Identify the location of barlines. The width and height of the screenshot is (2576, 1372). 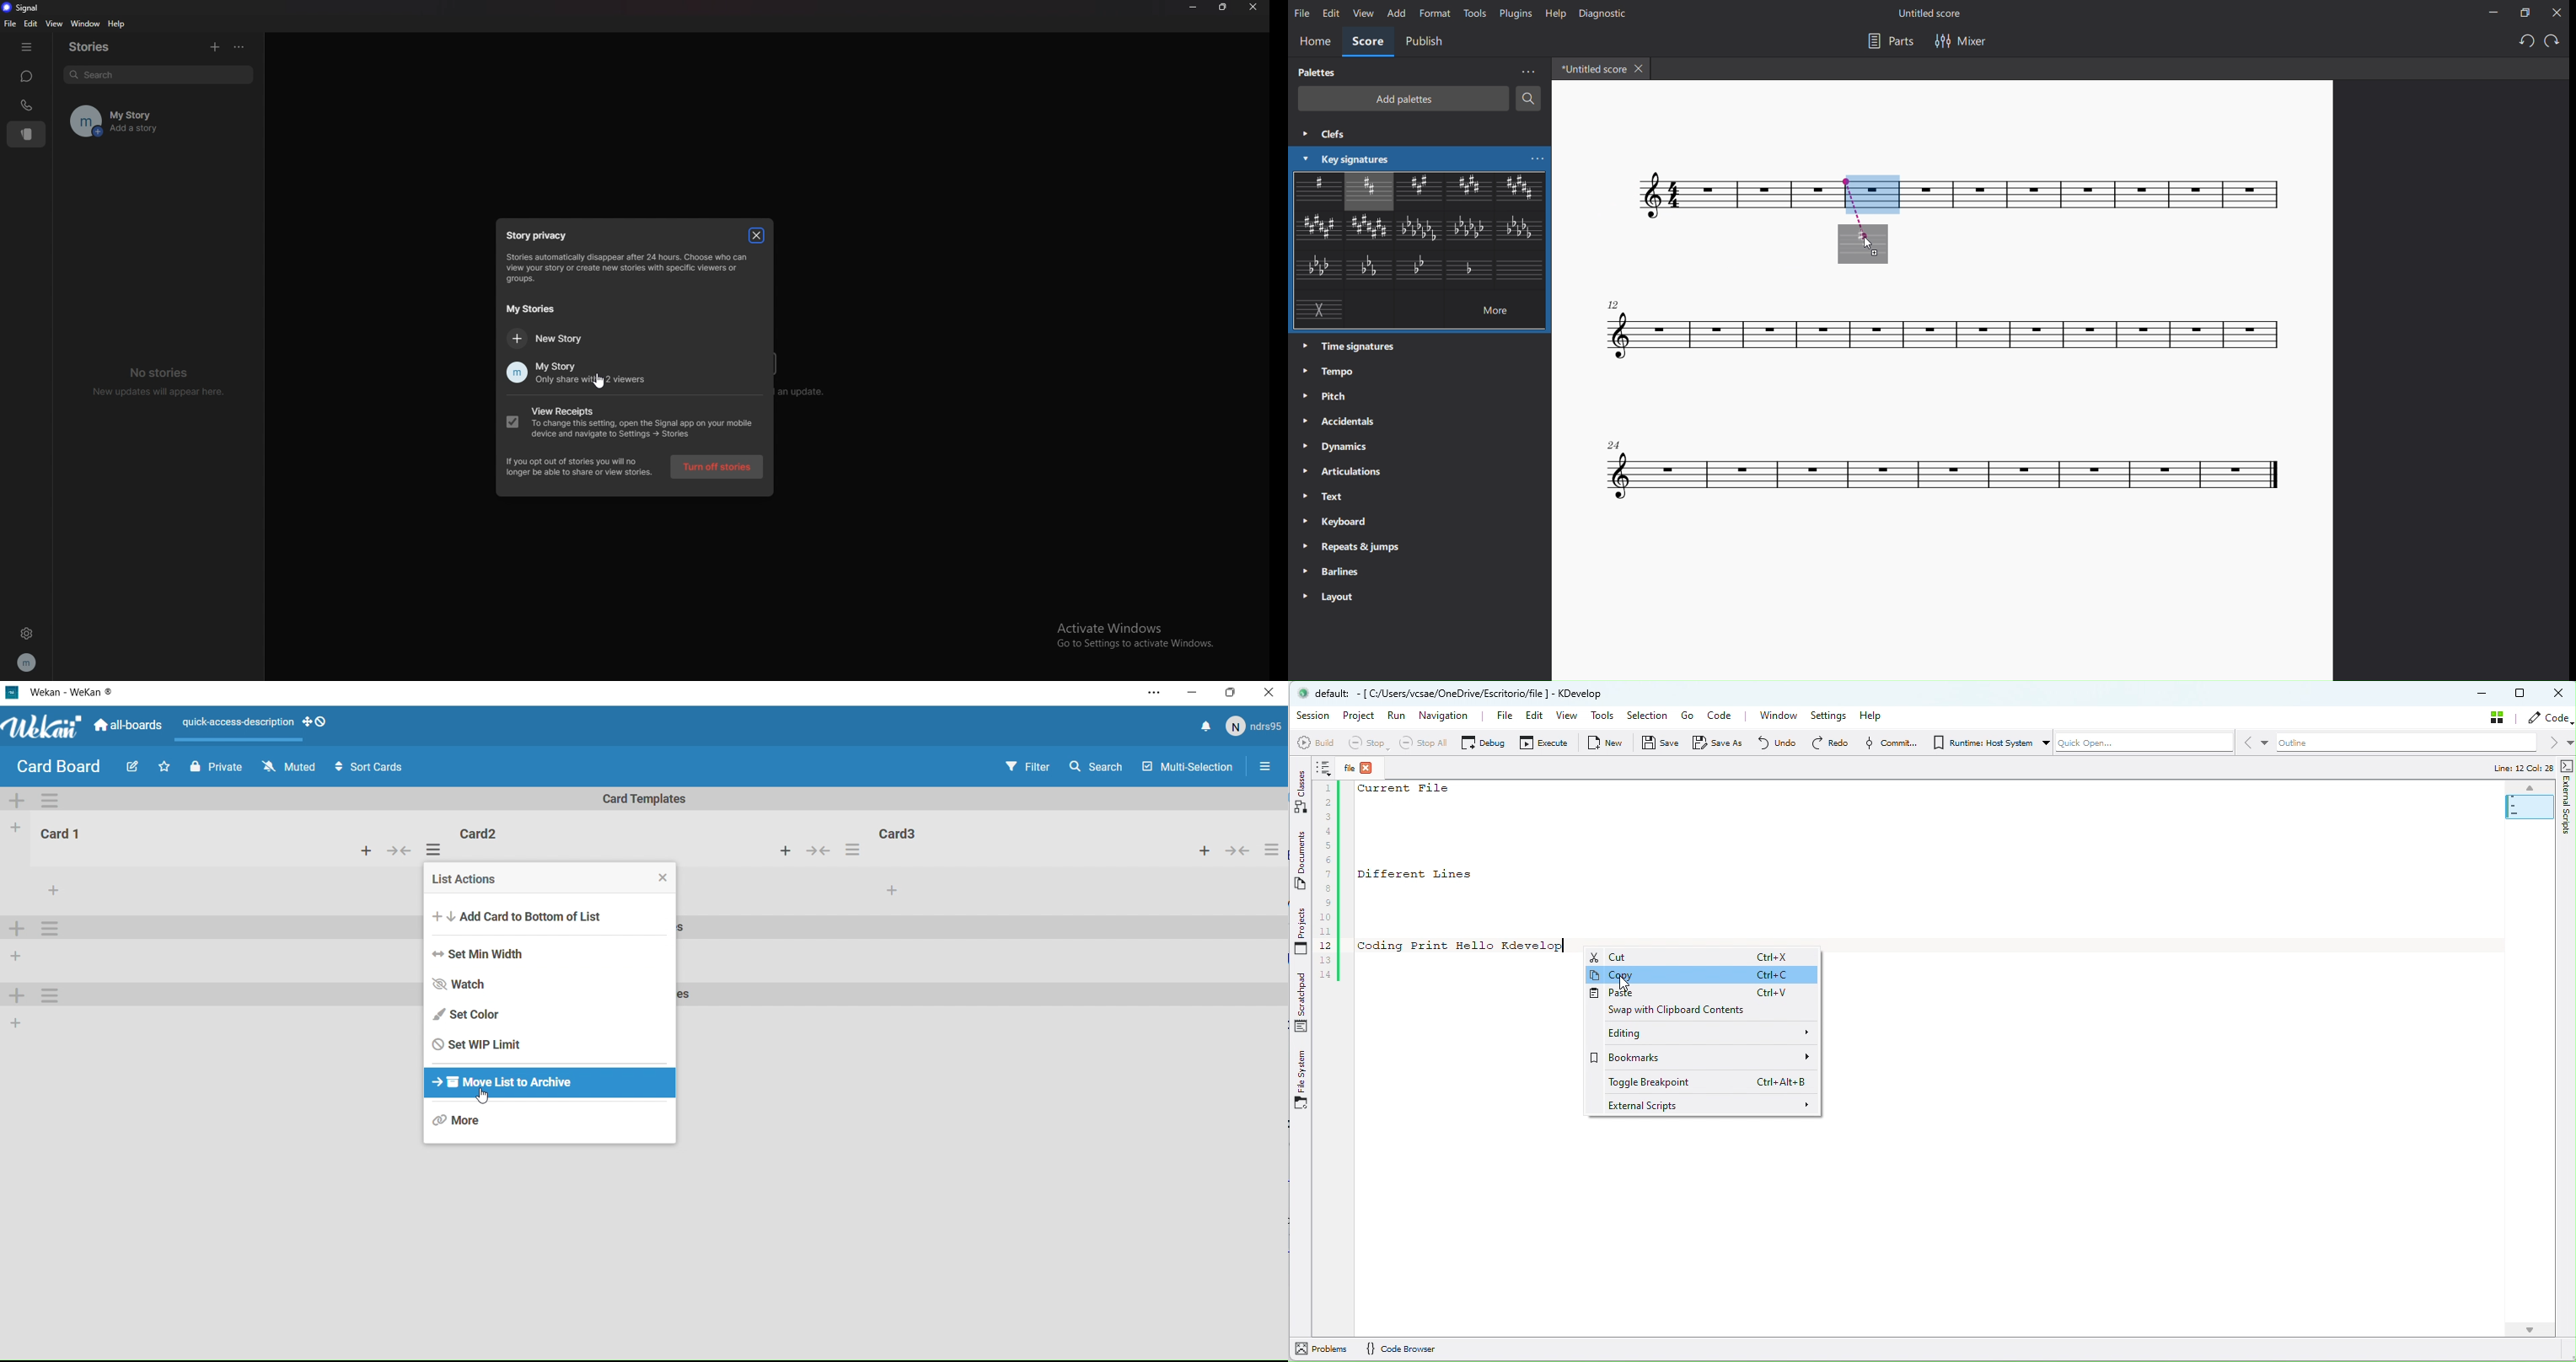
(1331, 572).